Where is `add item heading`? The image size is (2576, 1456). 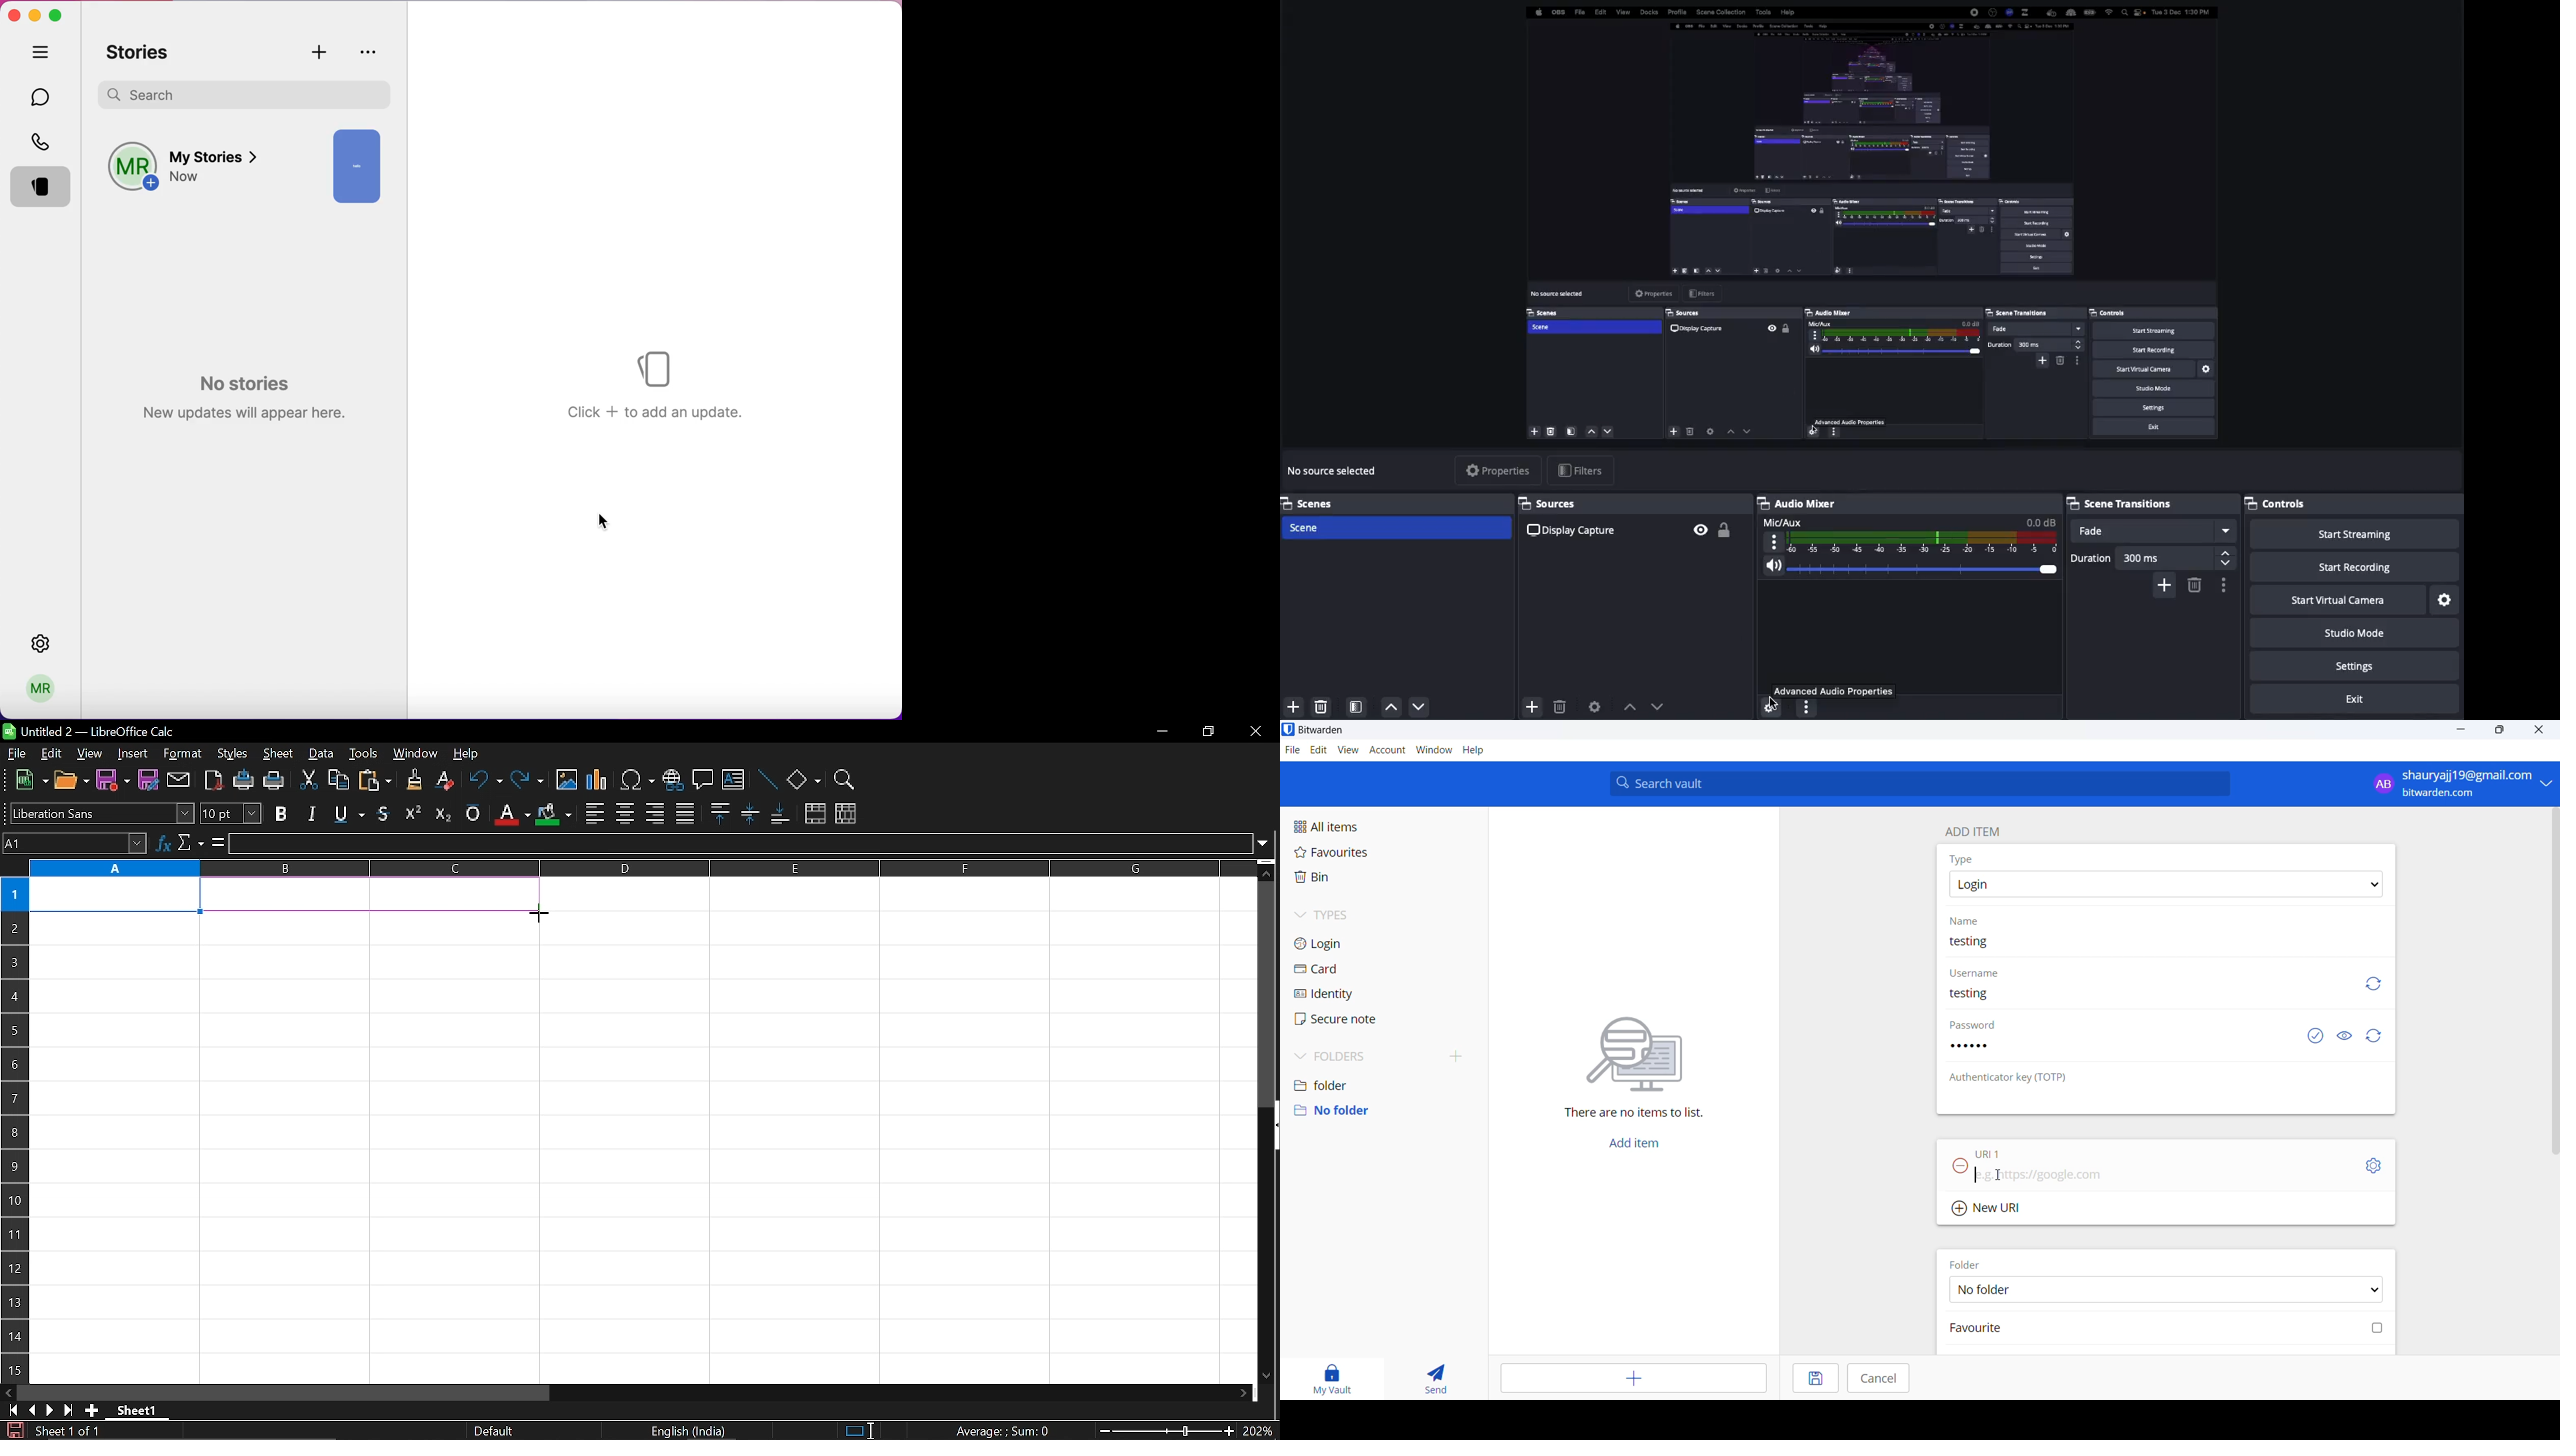
add item heading is located at coordinates (1973, 828).